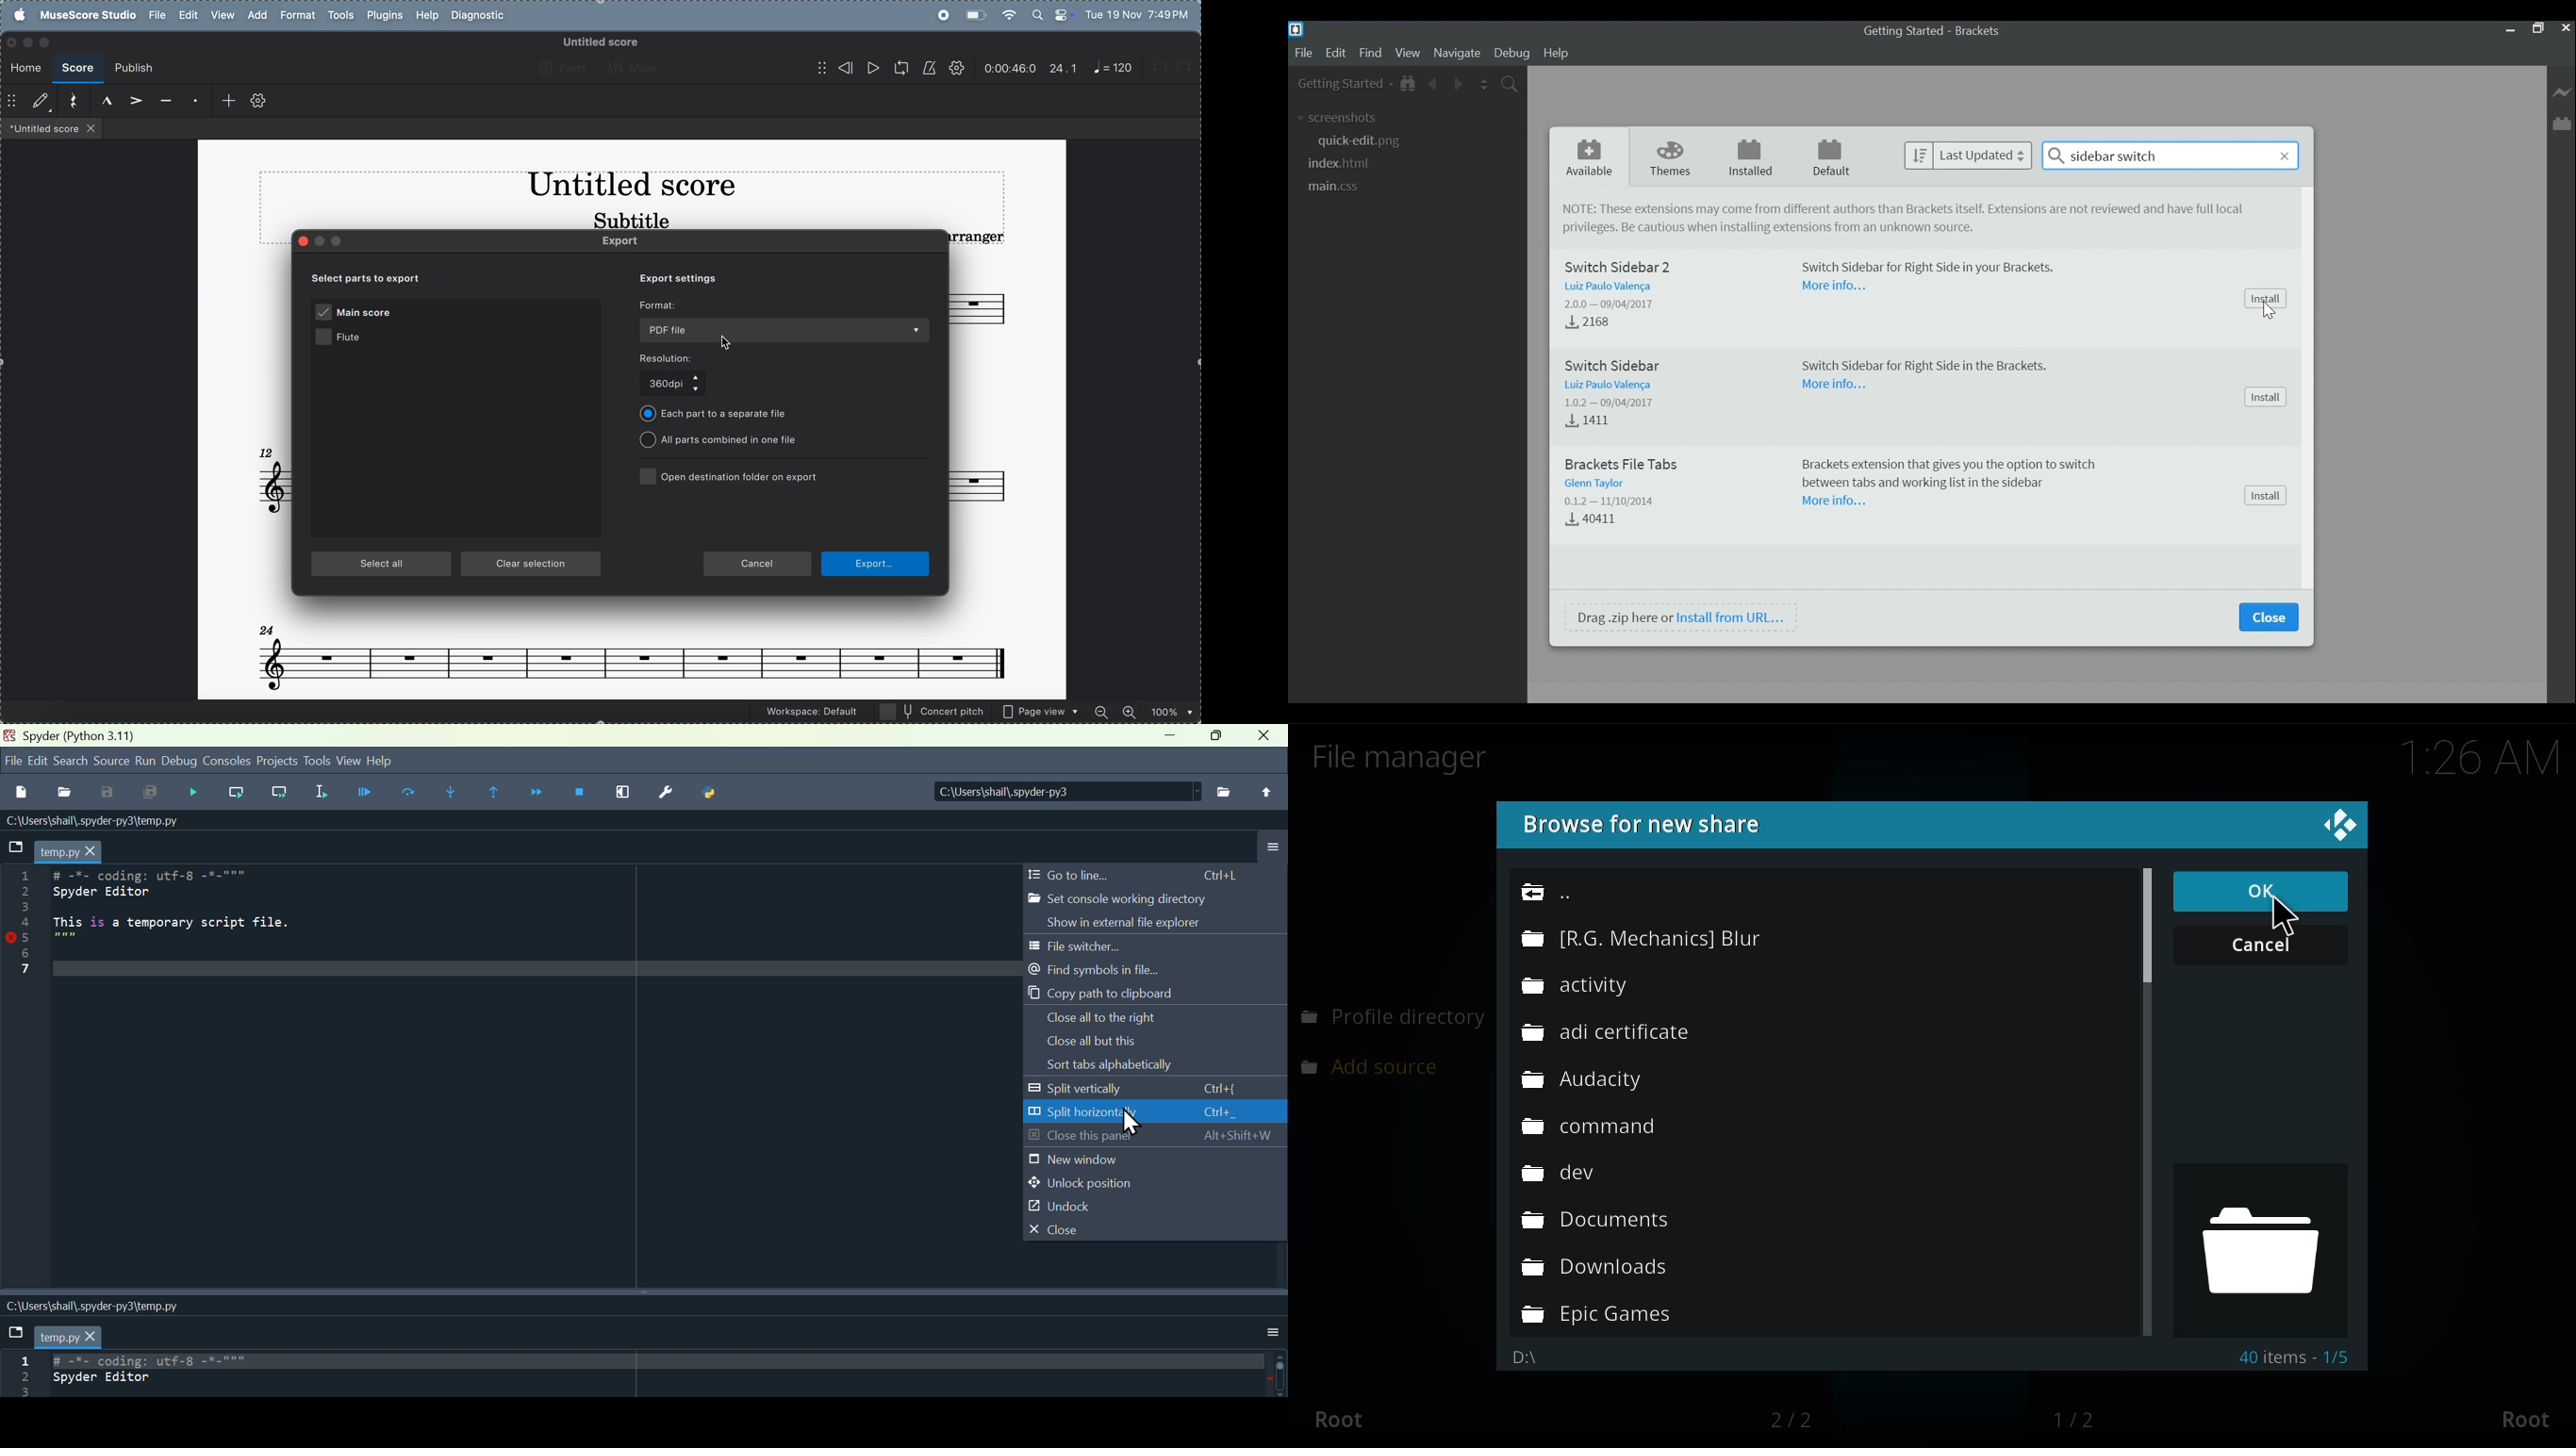 This screenshot has width=2576, height=1456. What do you see at coordinates (632, 652) in the screenshot?
I see `notes` at bounding box center [632, 652].